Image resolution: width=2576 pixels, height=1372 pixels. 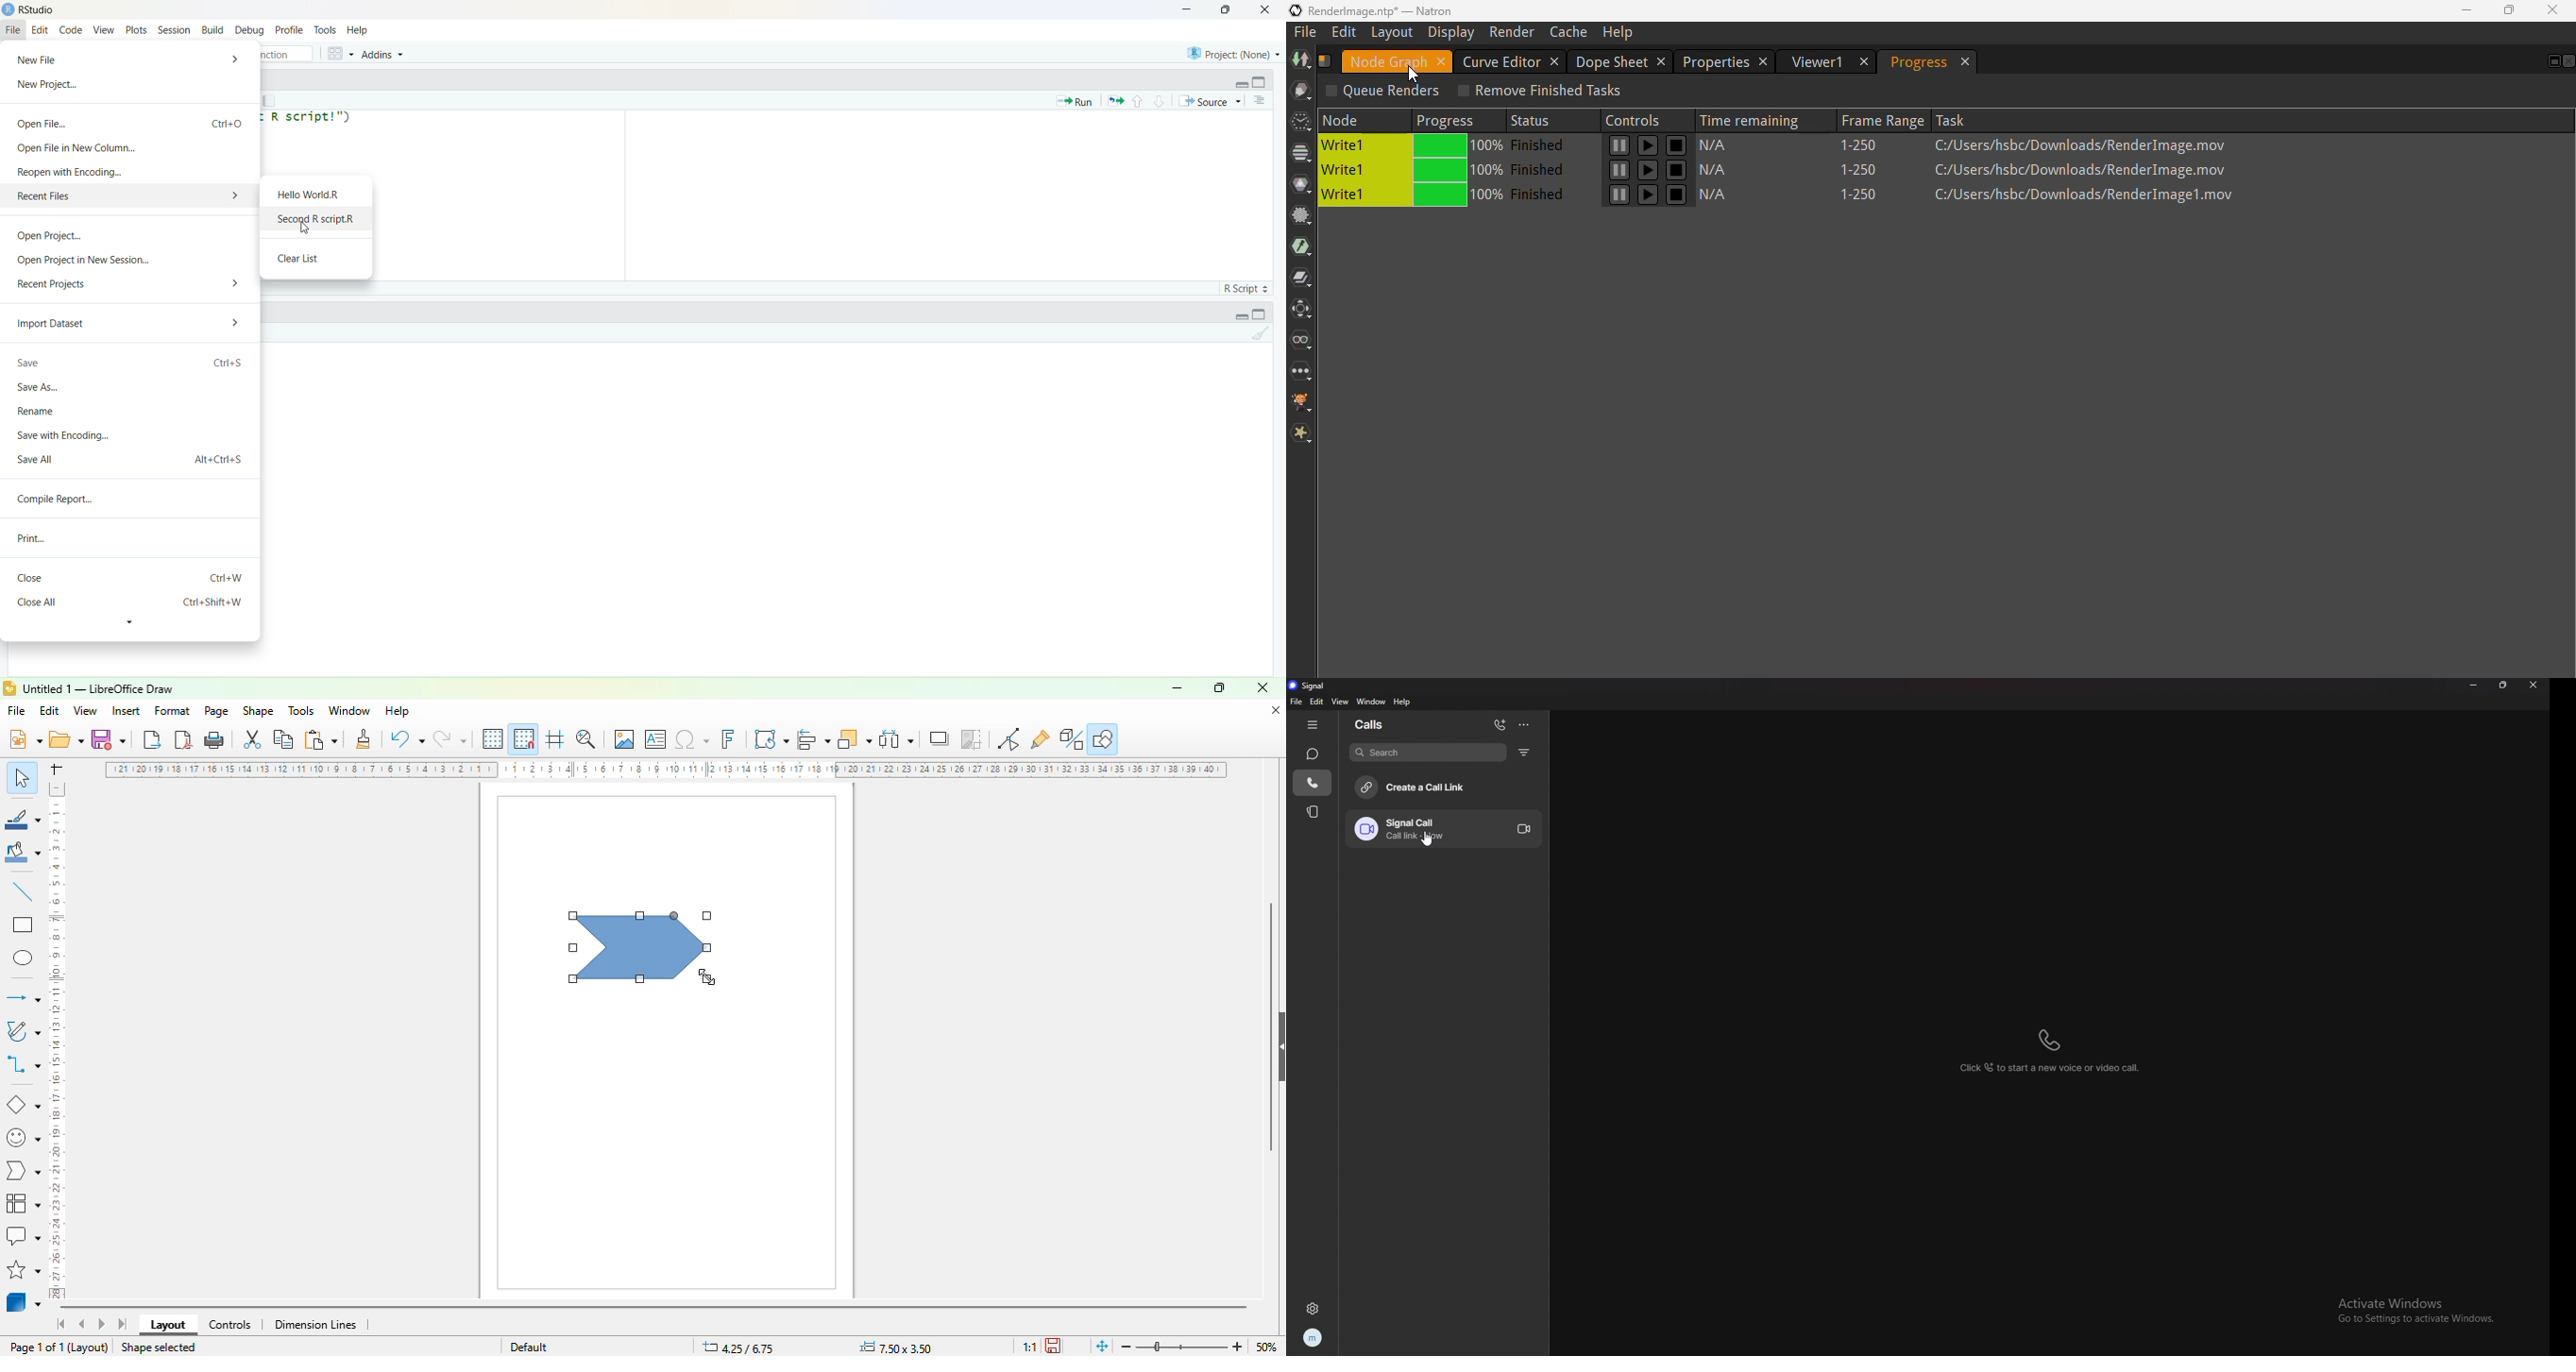 What do you see at coordinates (1177, 689) in the screenshot?
I see `minimize` at bounding box center [1177, 689].